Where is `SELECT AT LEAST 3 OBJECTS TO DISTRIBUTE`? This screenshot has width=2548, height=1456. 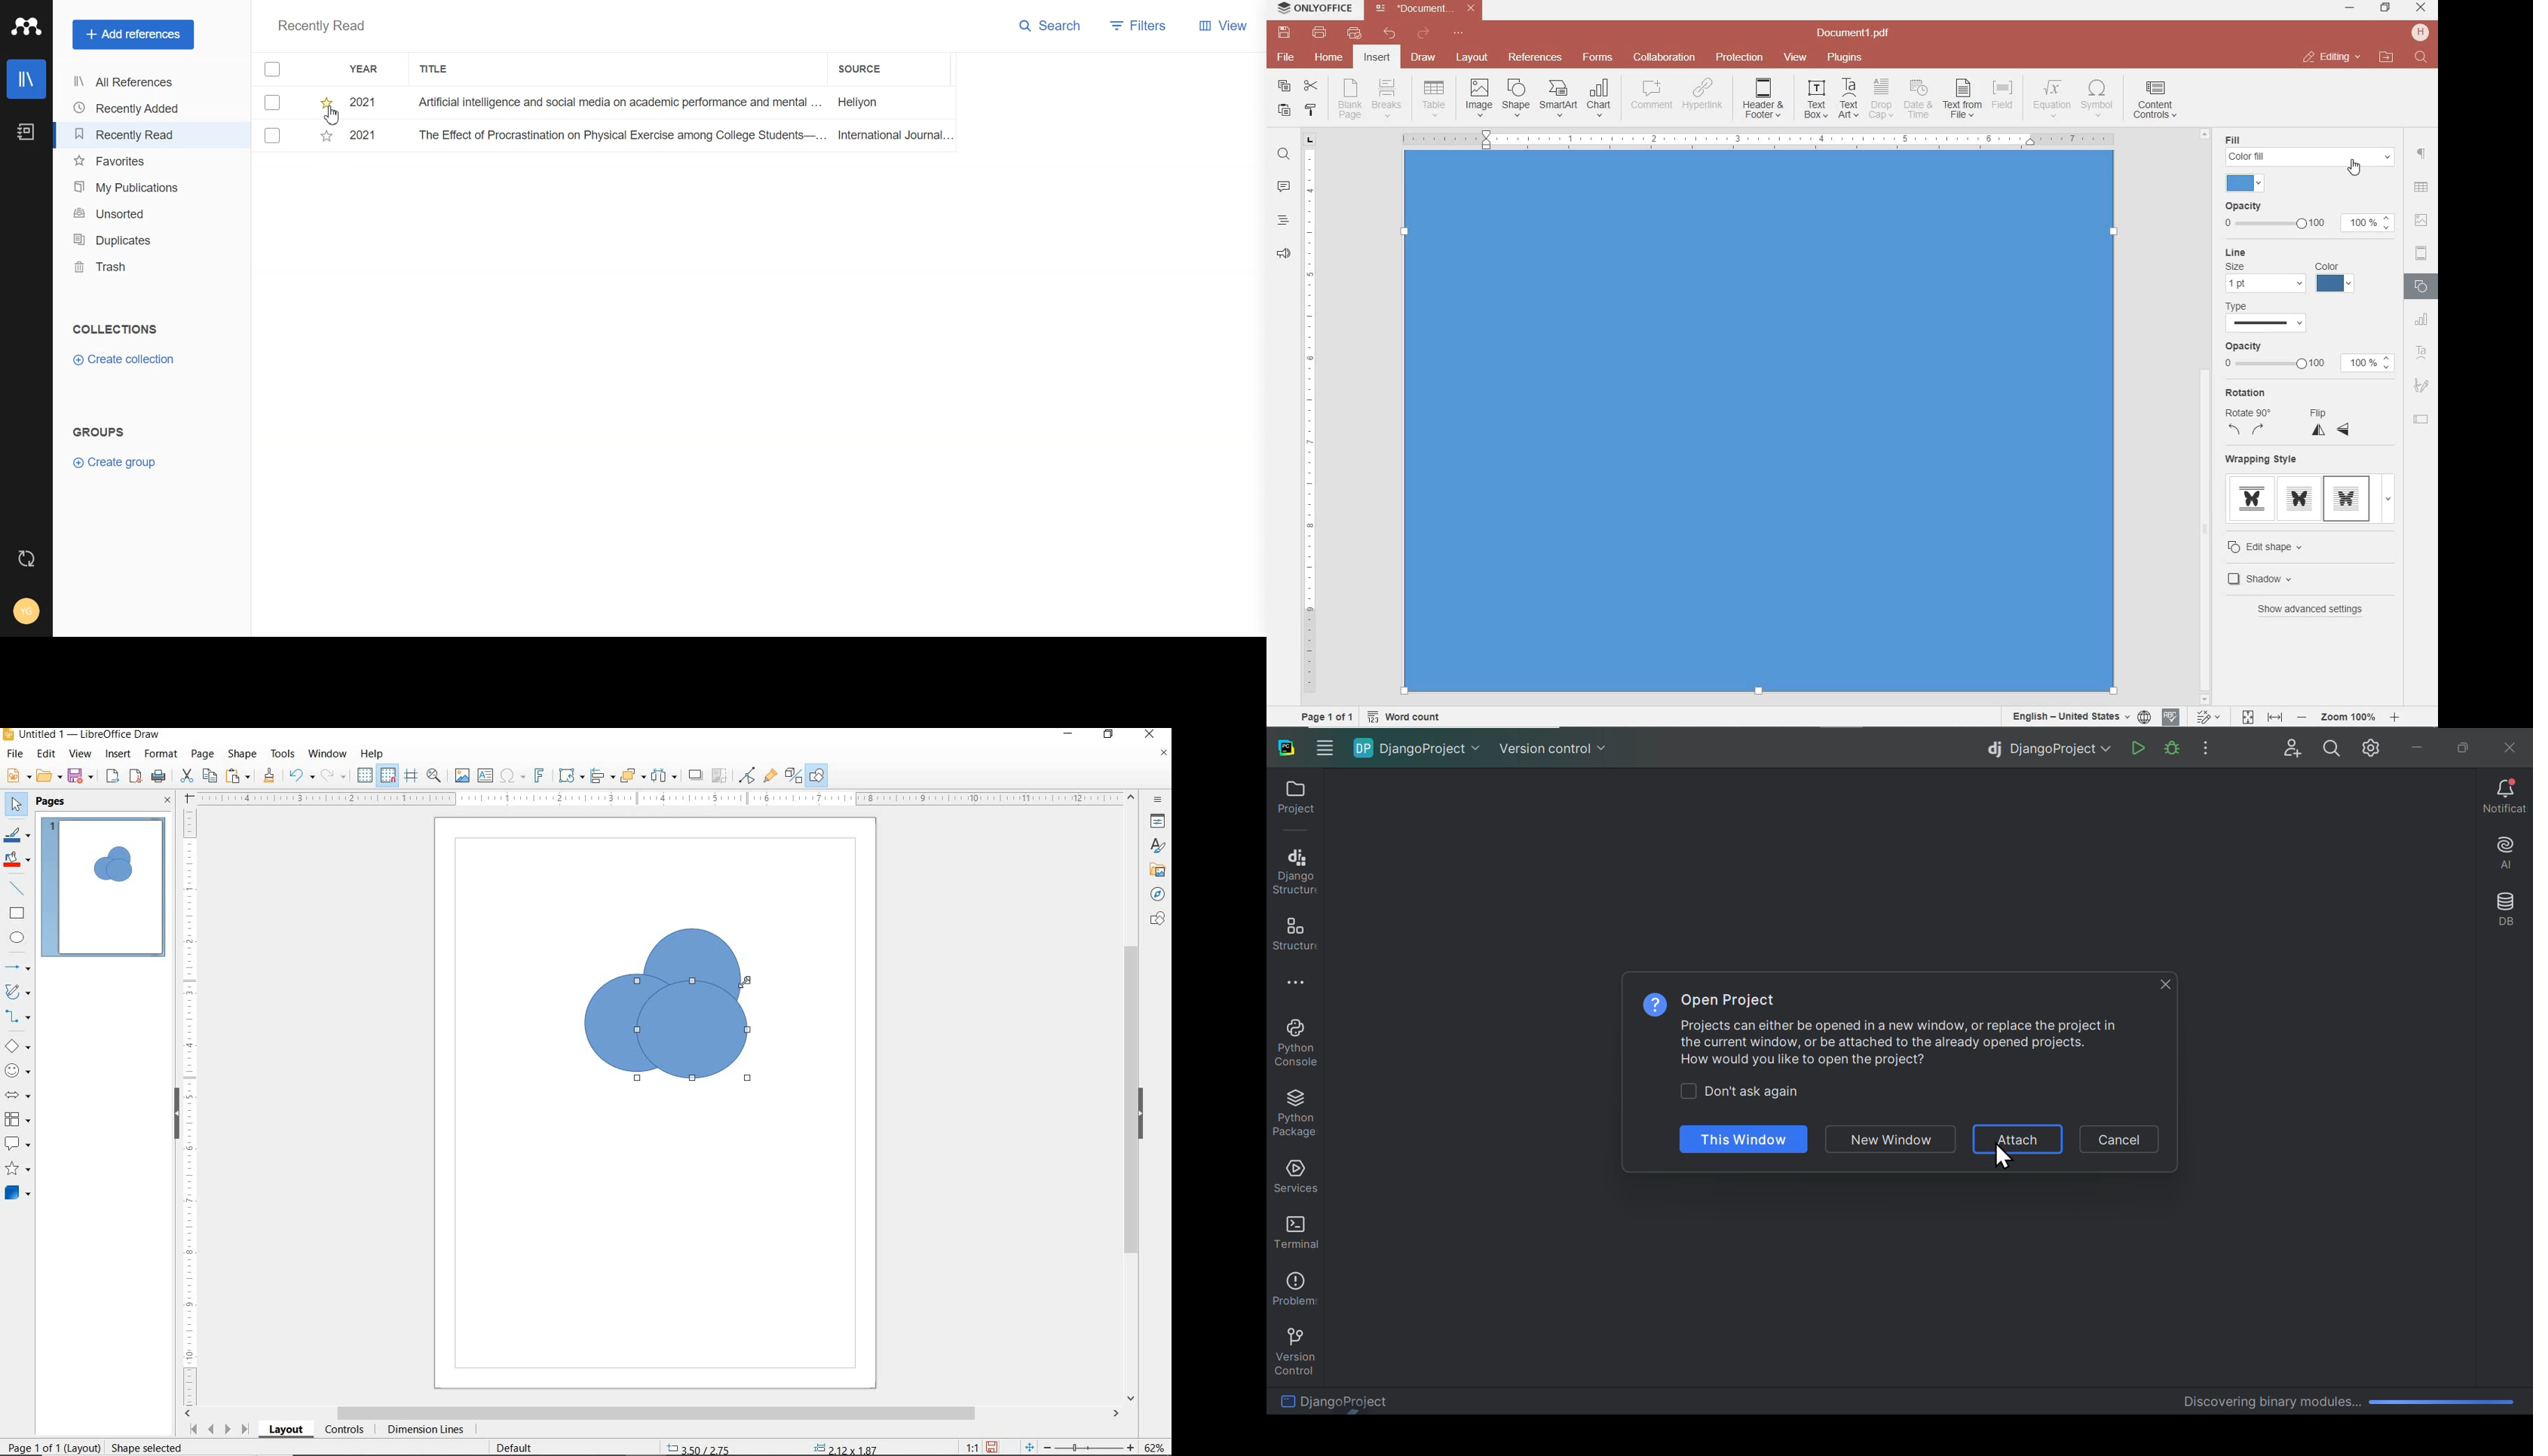
SELECT AT LEAST 3 OBJECTS TO DISTRIBUTE is located at coordinates (665, 775).